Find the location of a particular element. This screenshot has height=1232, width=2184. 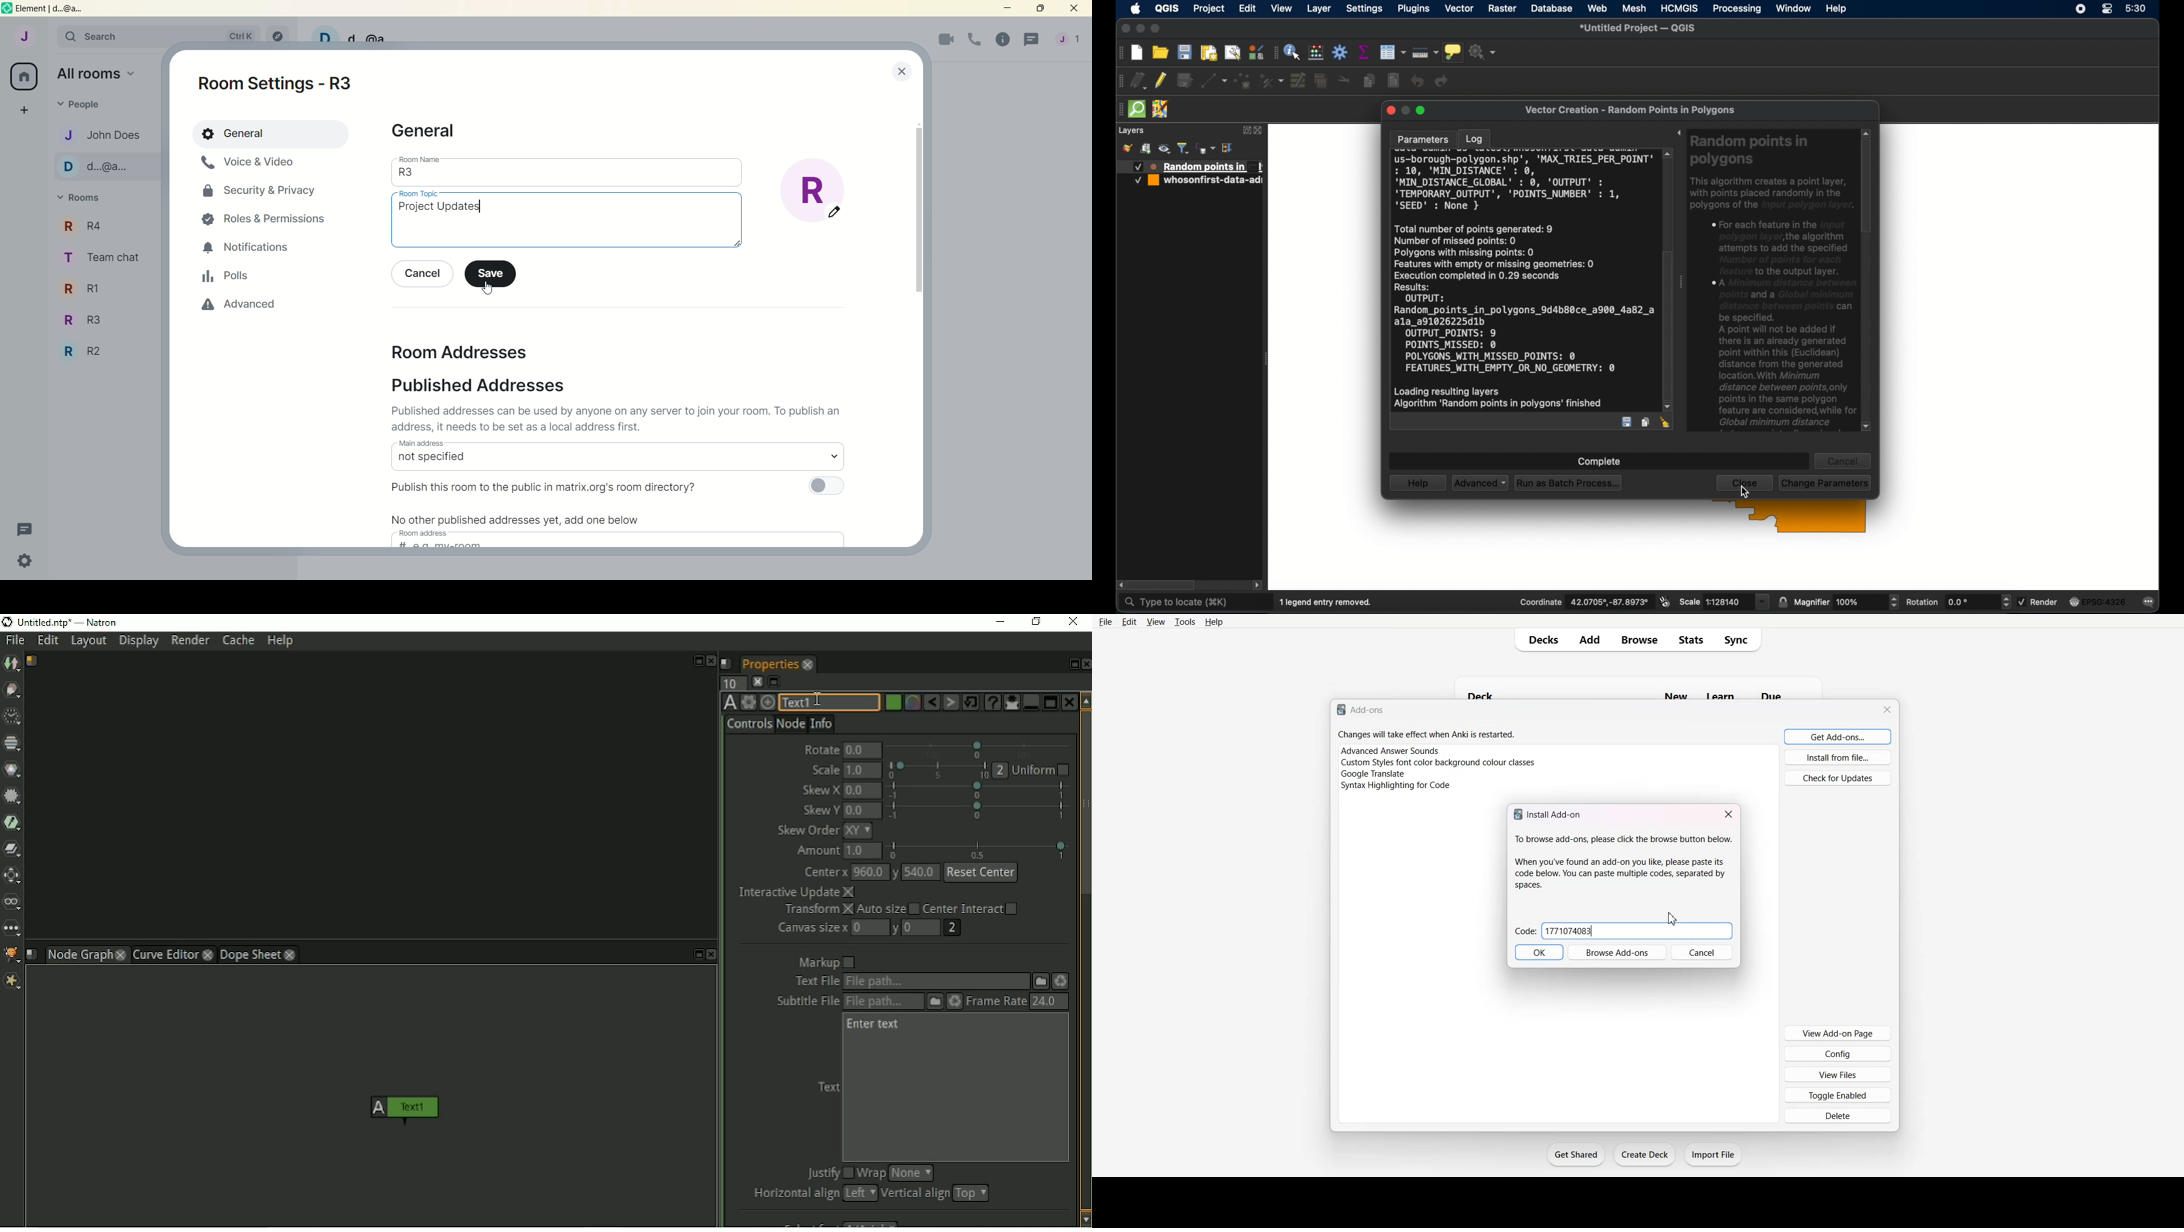

File is located at coordinates (1106, 622).